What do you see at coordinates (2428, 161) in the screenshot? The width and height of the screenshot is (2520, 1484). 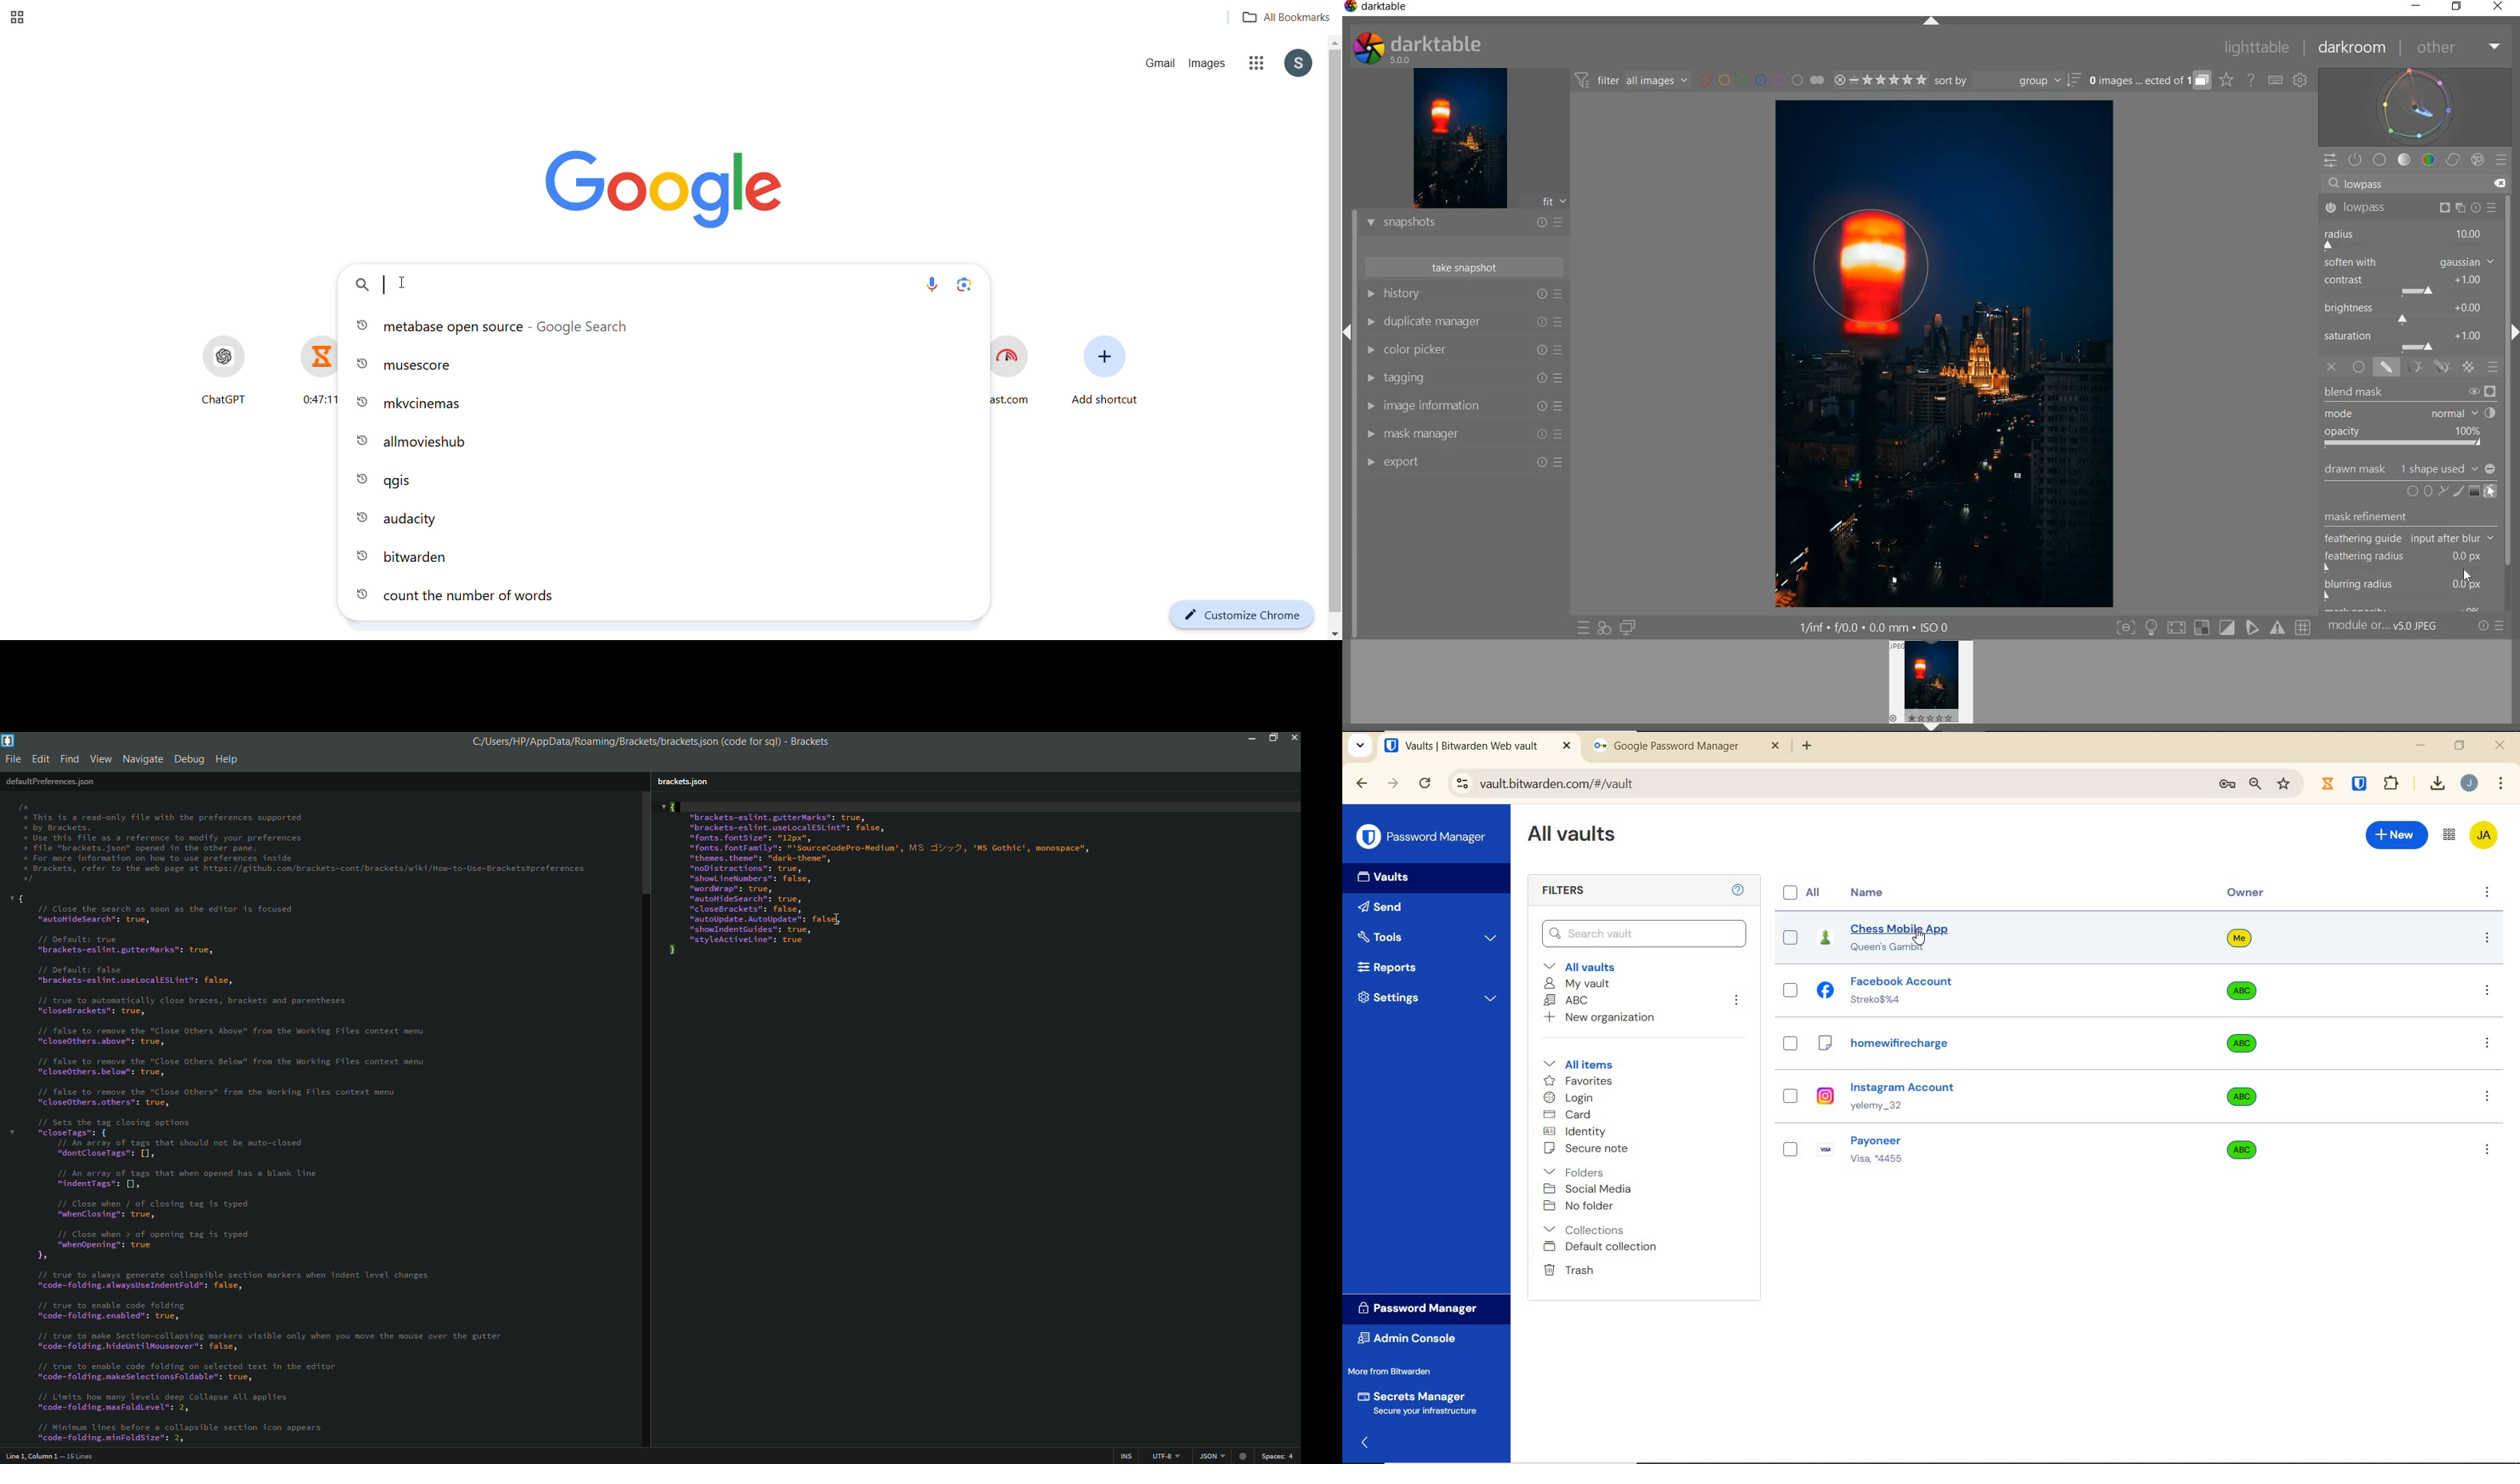 I see `COLOR` at bounding box center [2428, 161].